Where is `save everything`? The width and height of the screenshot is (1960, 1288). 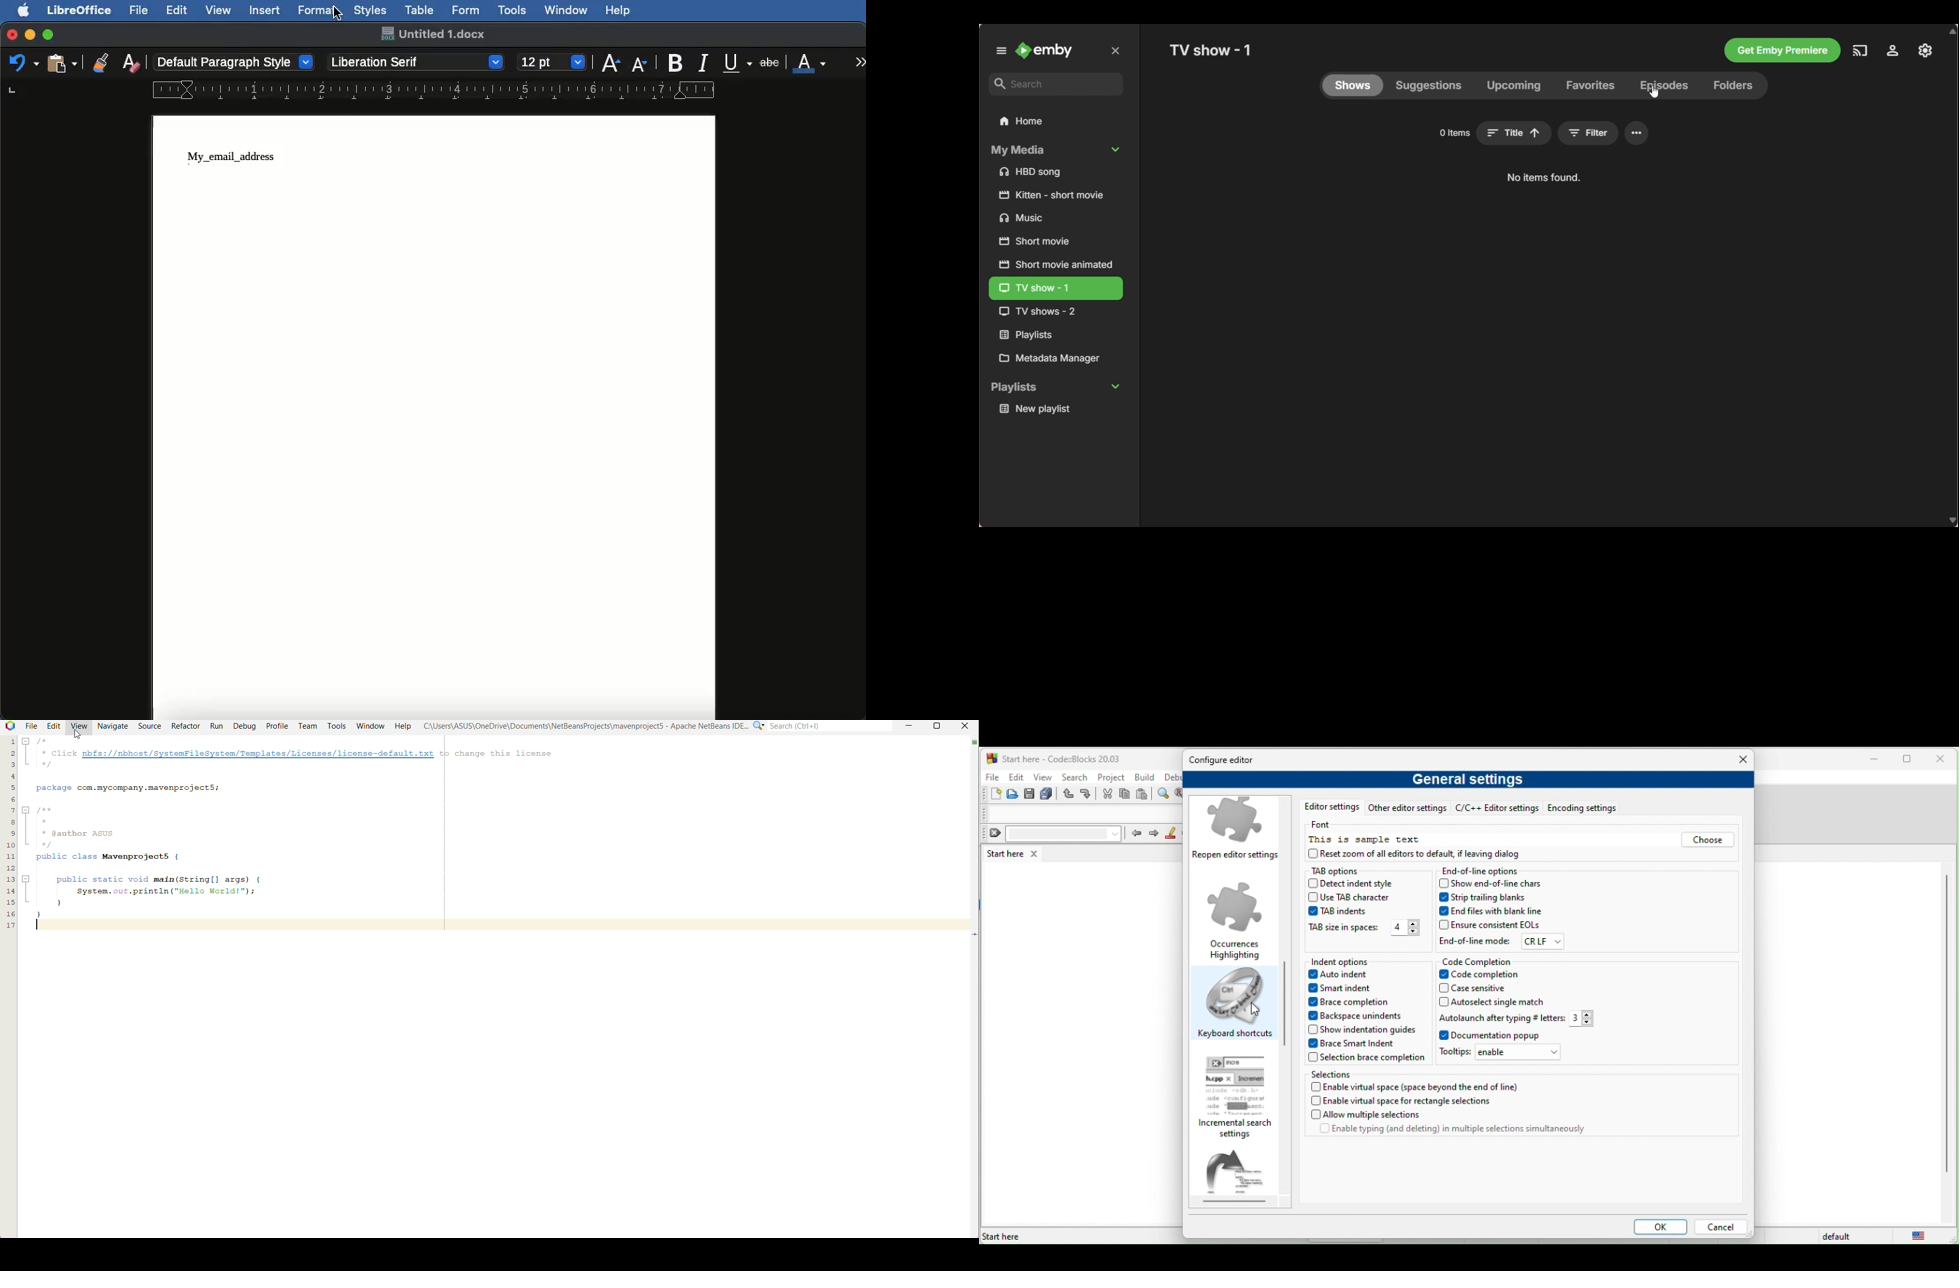 save everything is located at coordinates (1048, 794).